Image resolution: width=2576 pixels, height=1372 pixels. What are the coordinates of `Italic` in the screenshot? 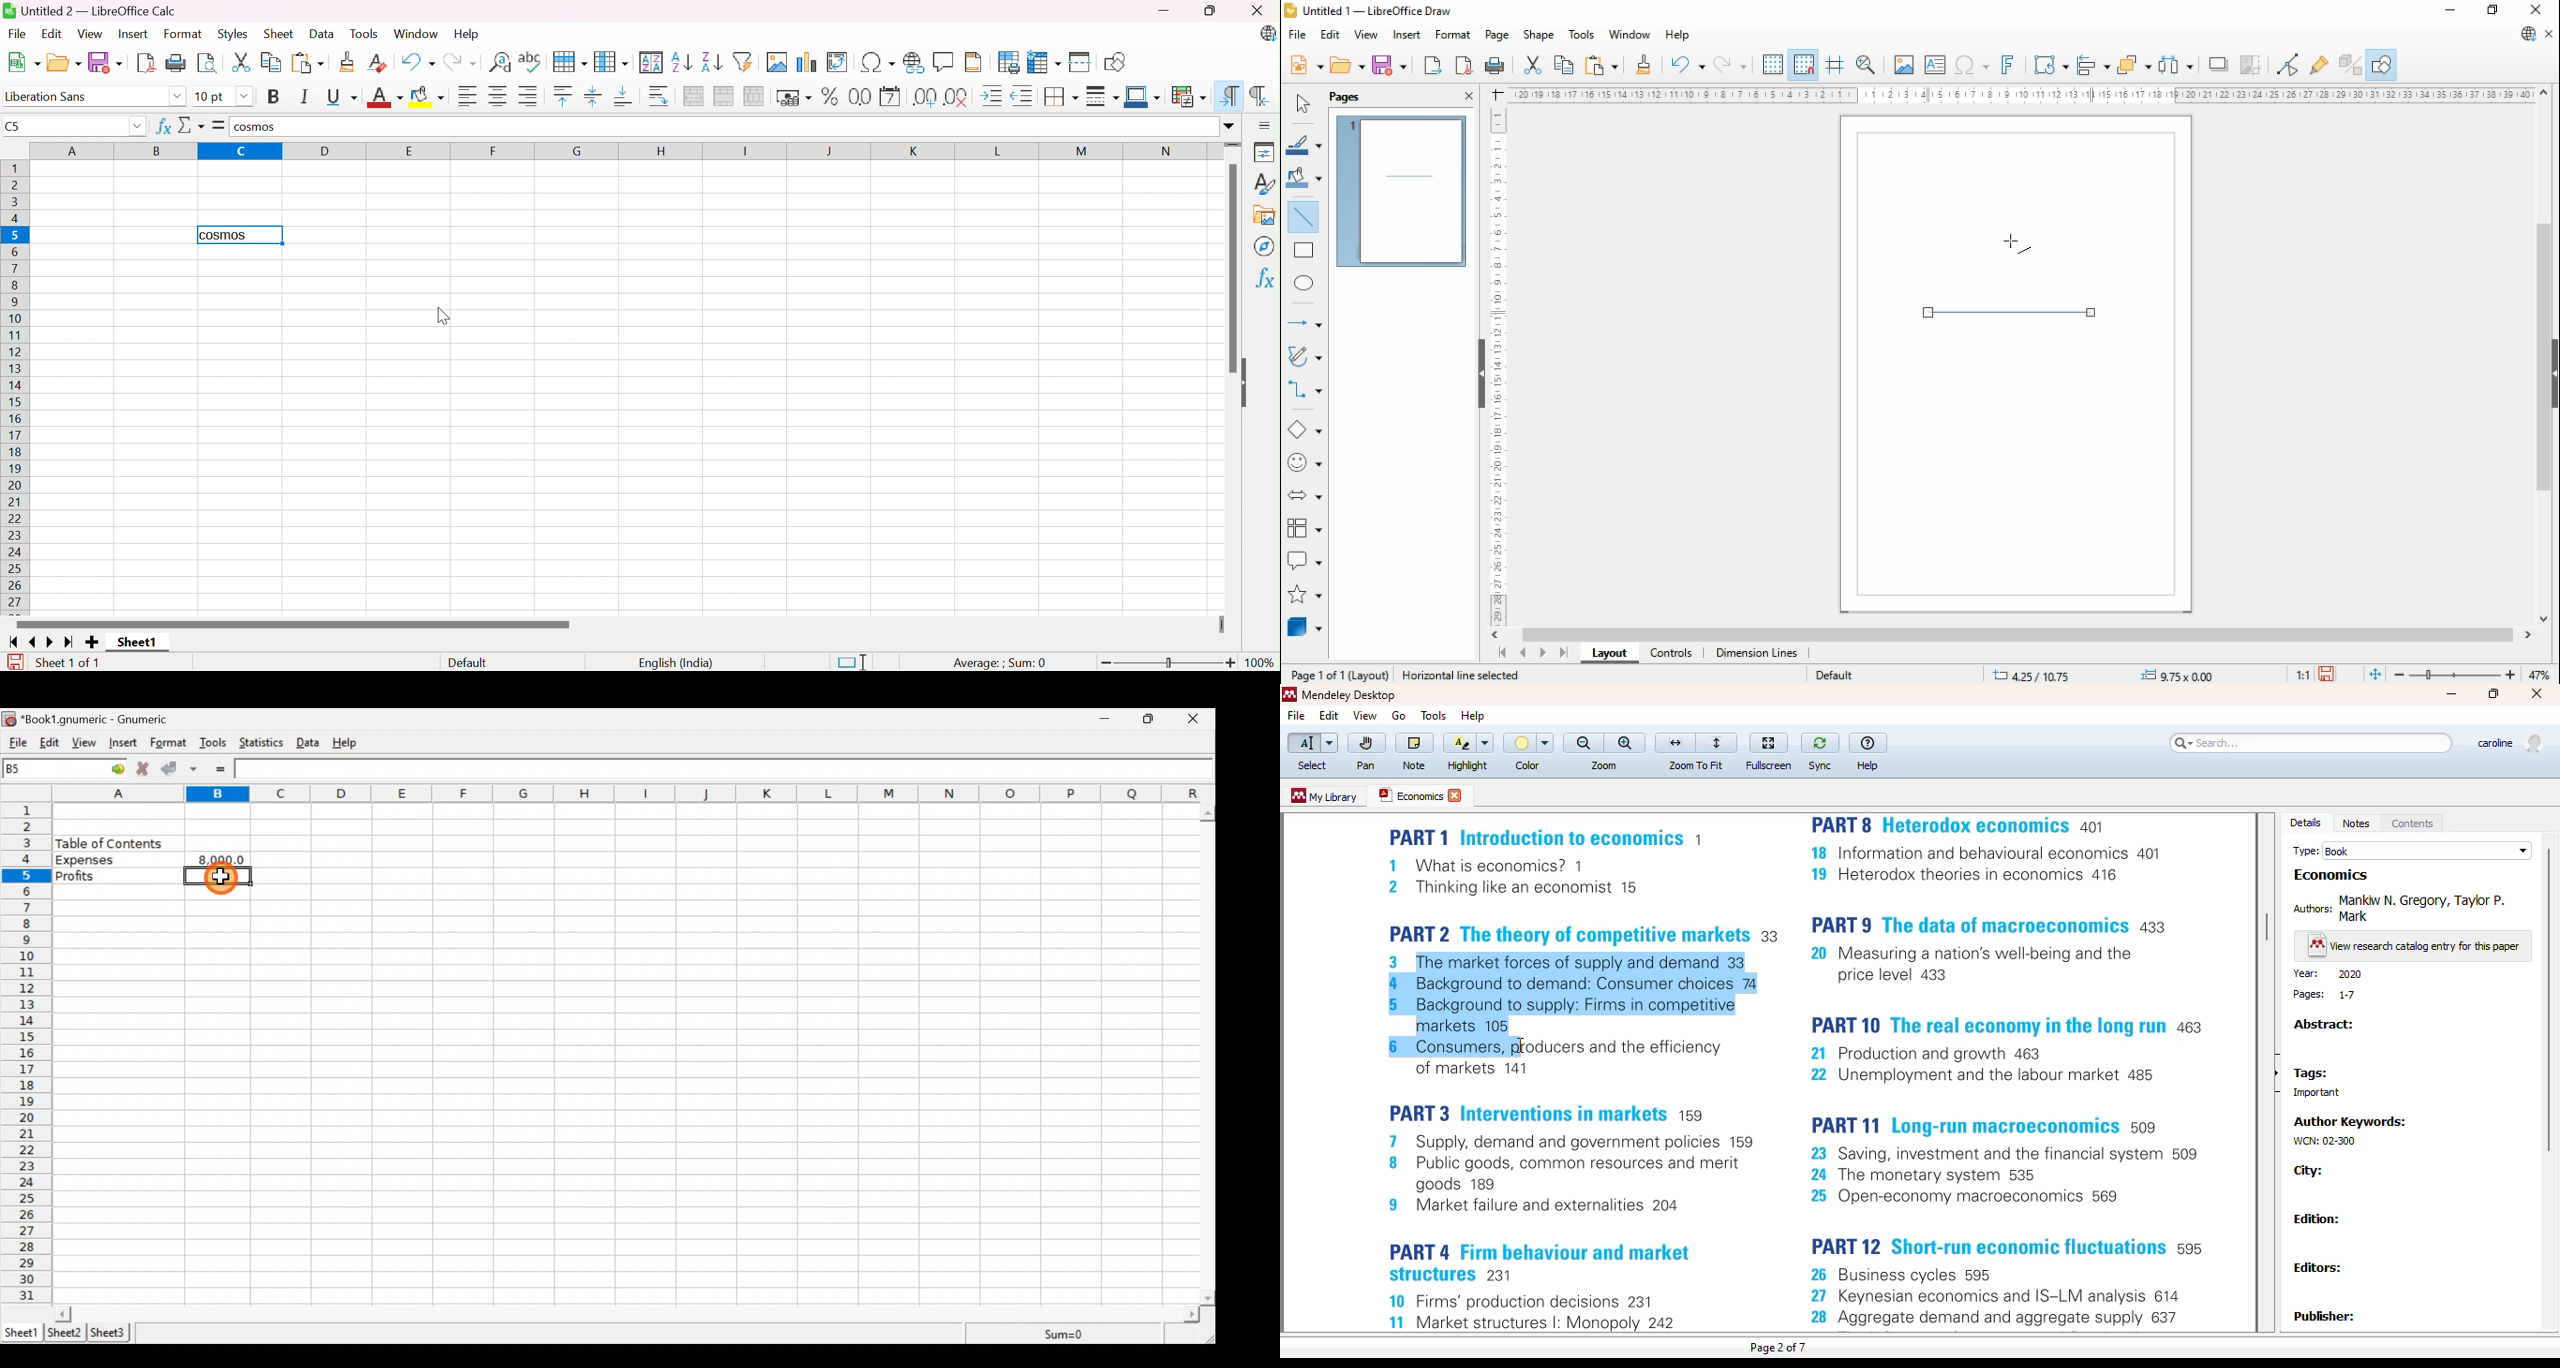 It's located at (306, 96).